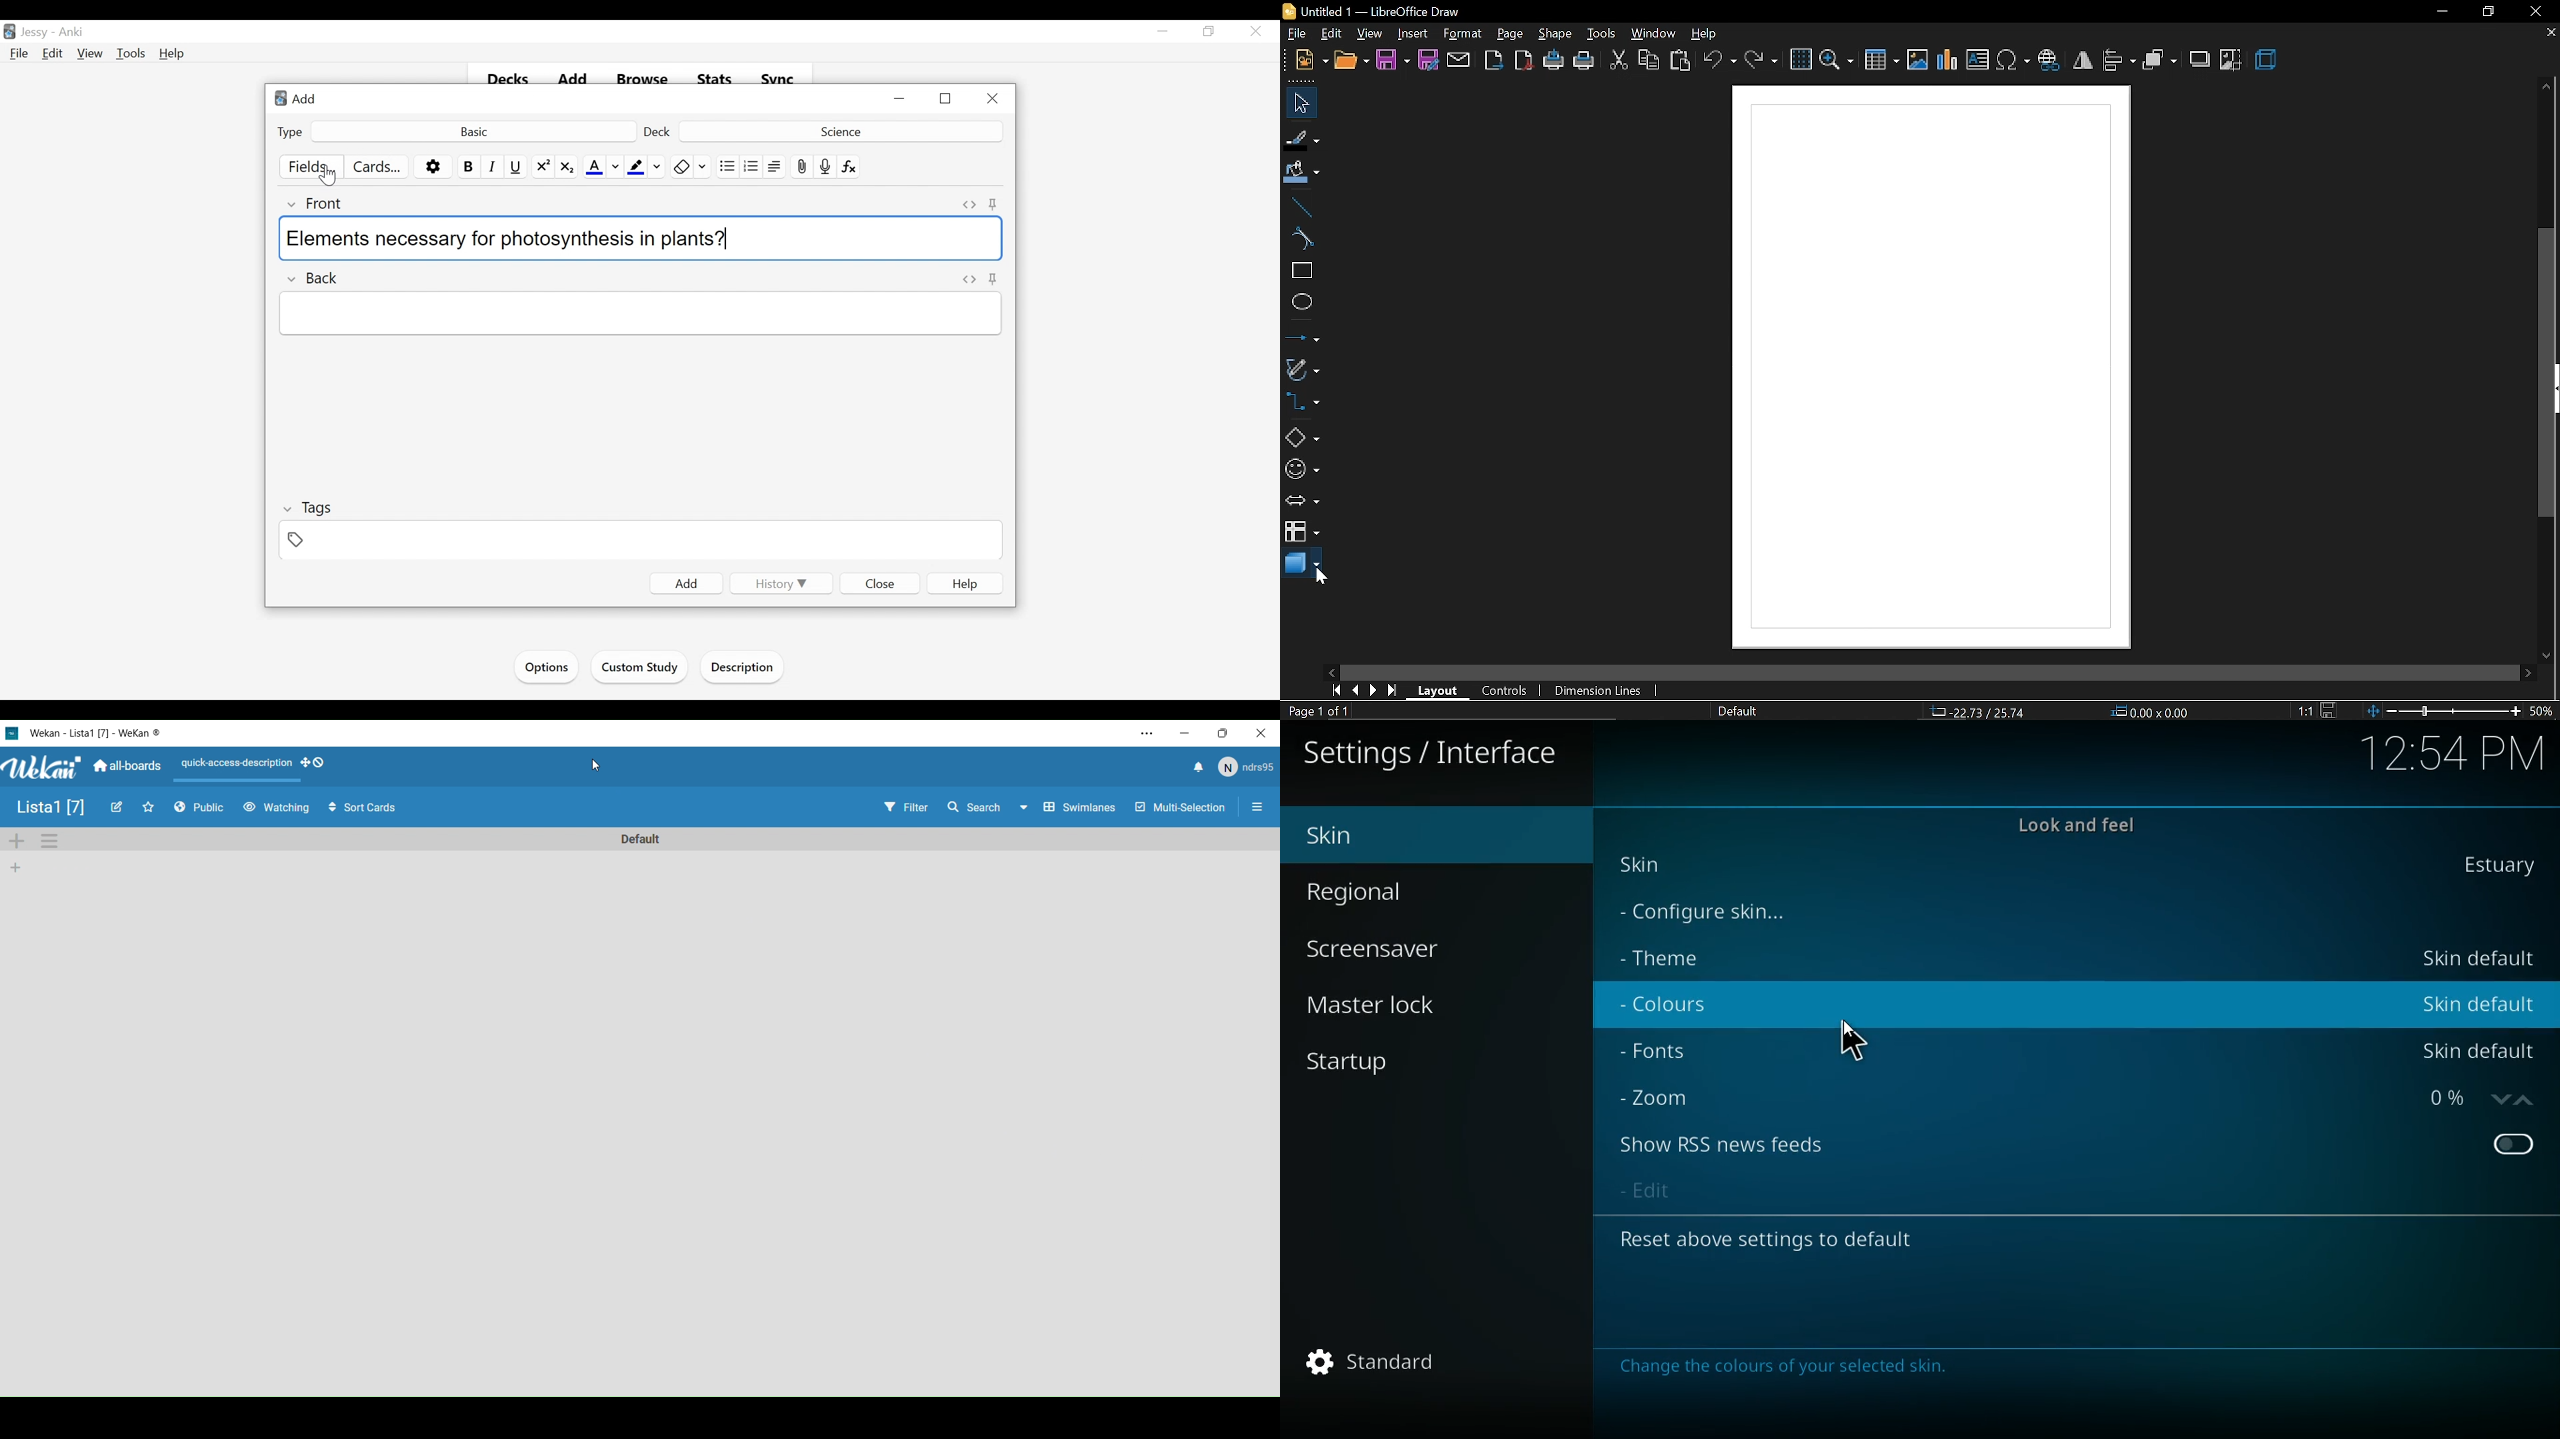 Image resolution: width=2576 pixels, height=1456 pixels. Describe the element at coordinates (543, 167) in the screenshot. I see `Superscript` at that location.